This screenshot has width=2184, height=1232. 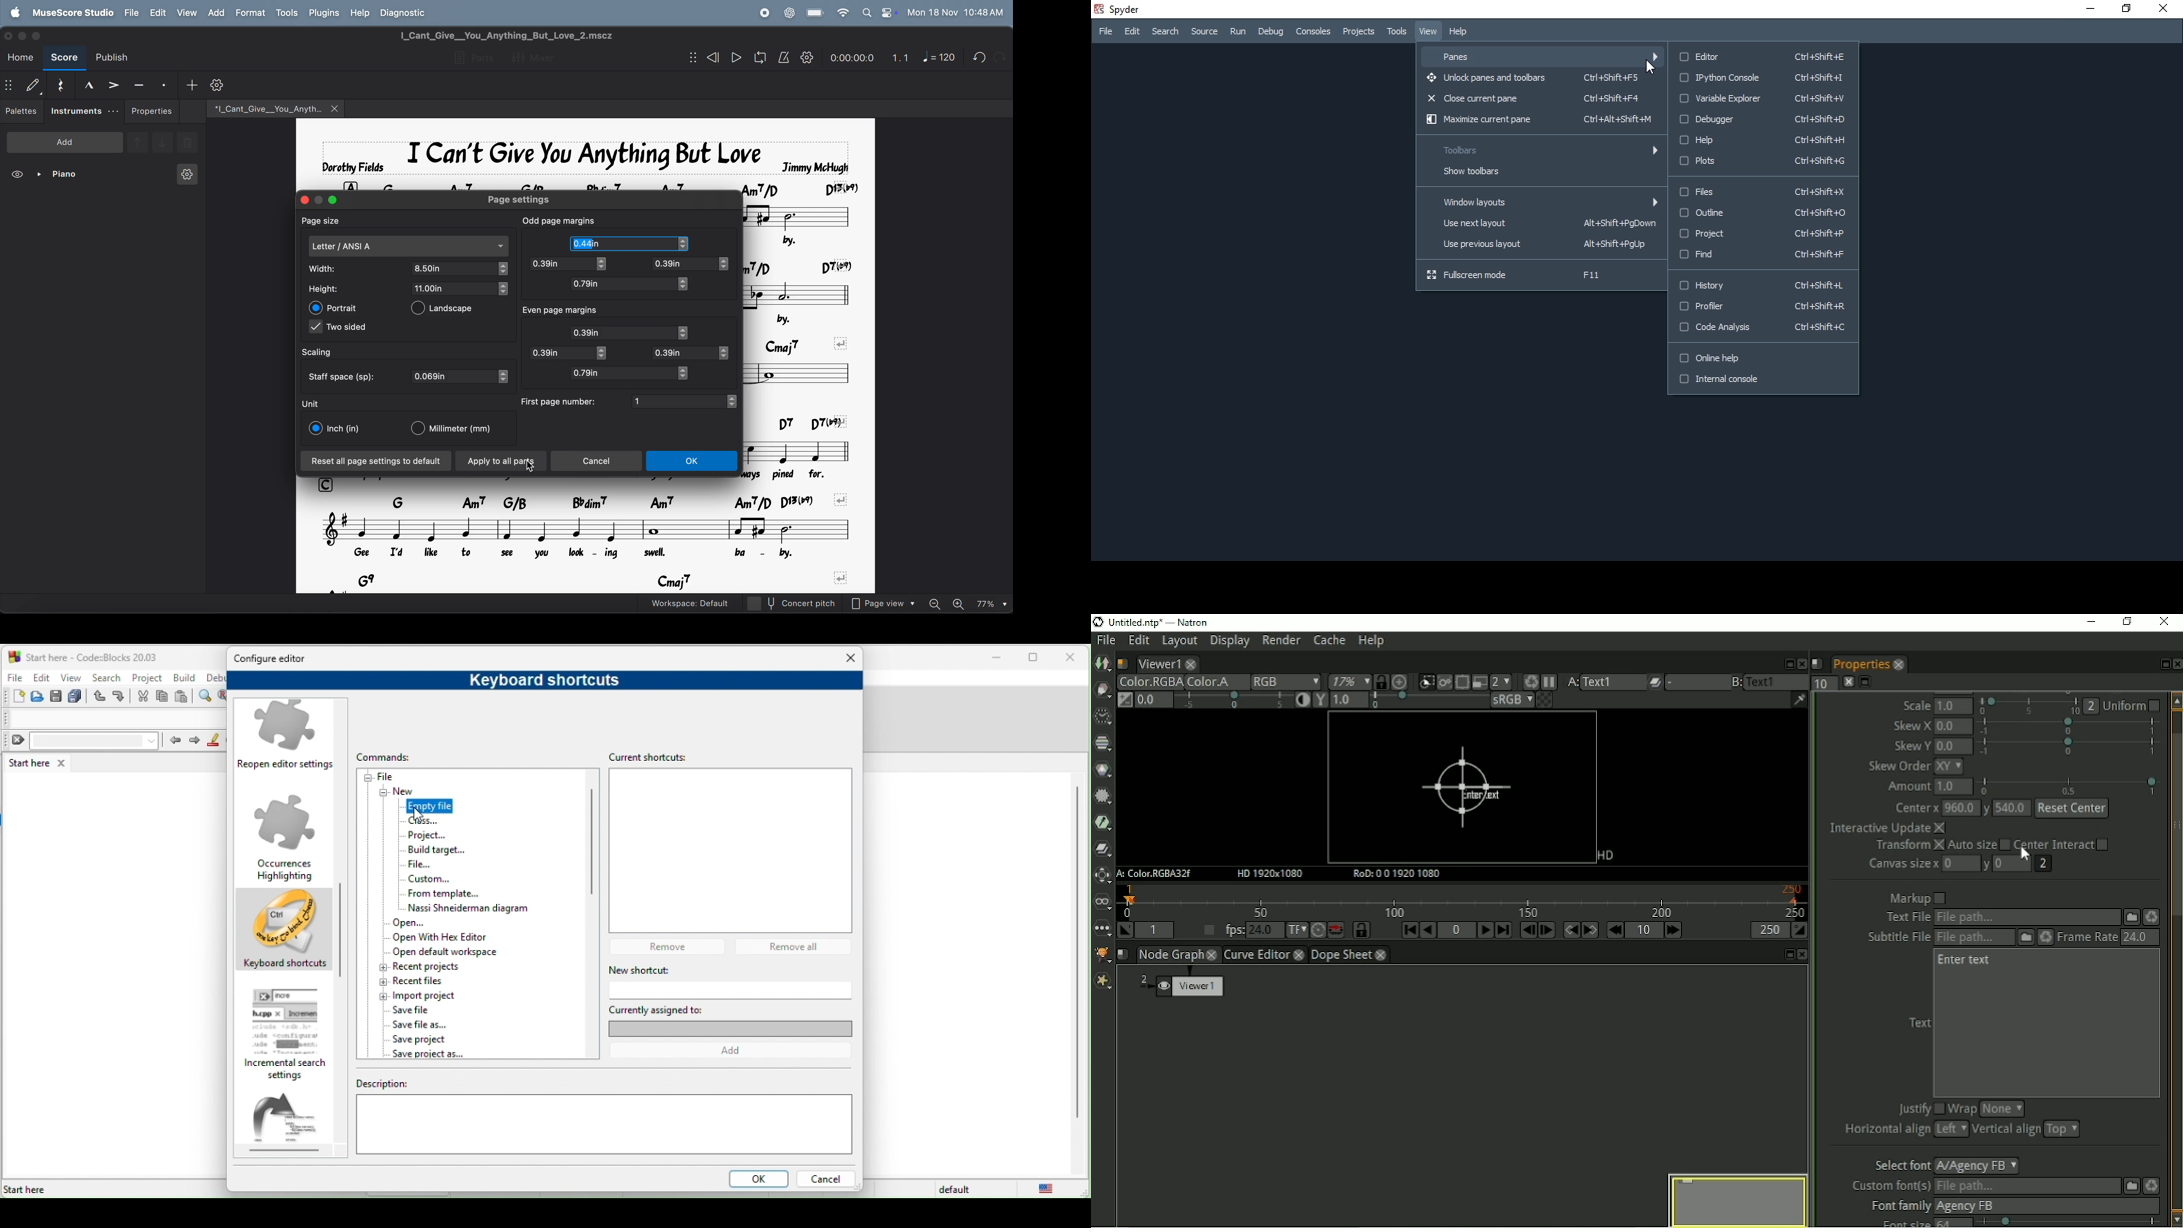 What do you see at coordinates (1105, 31) in the screenshot?
I see `File ` at bounding box center [1105, 31].